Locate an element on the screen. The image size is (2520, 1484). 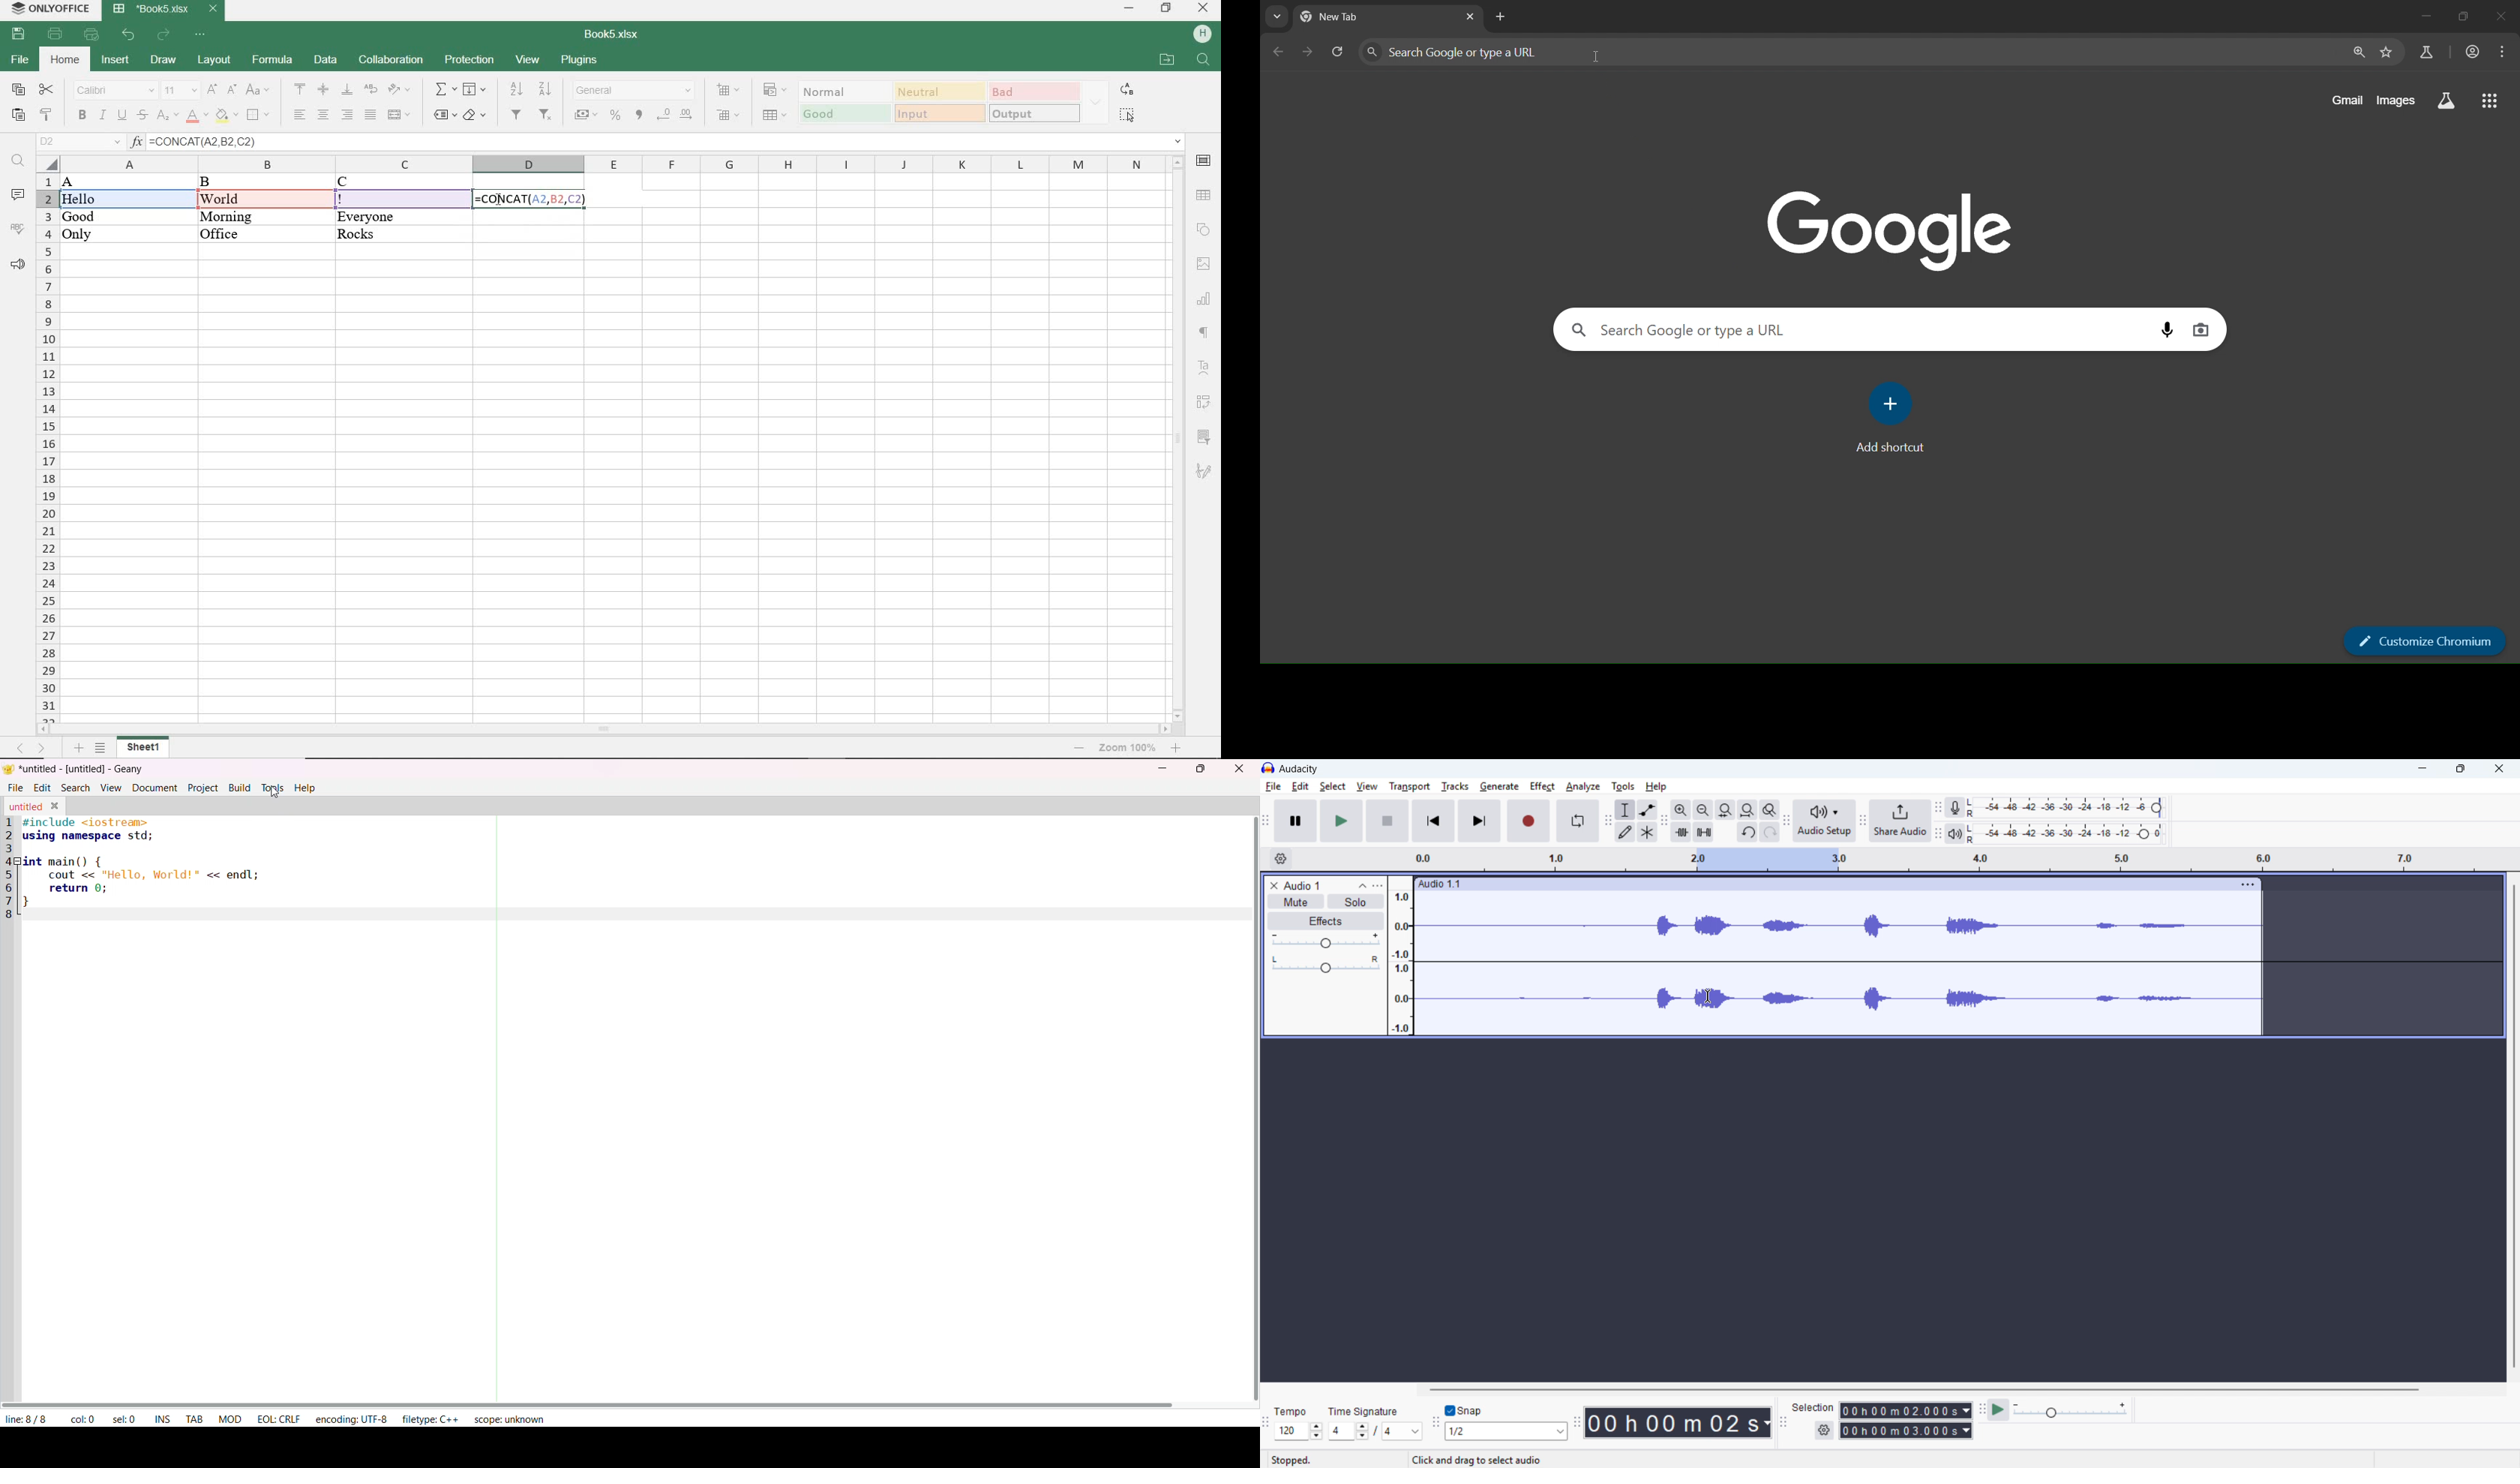
INCREMENT FONT SIZE is located at coordinates (213, 91).